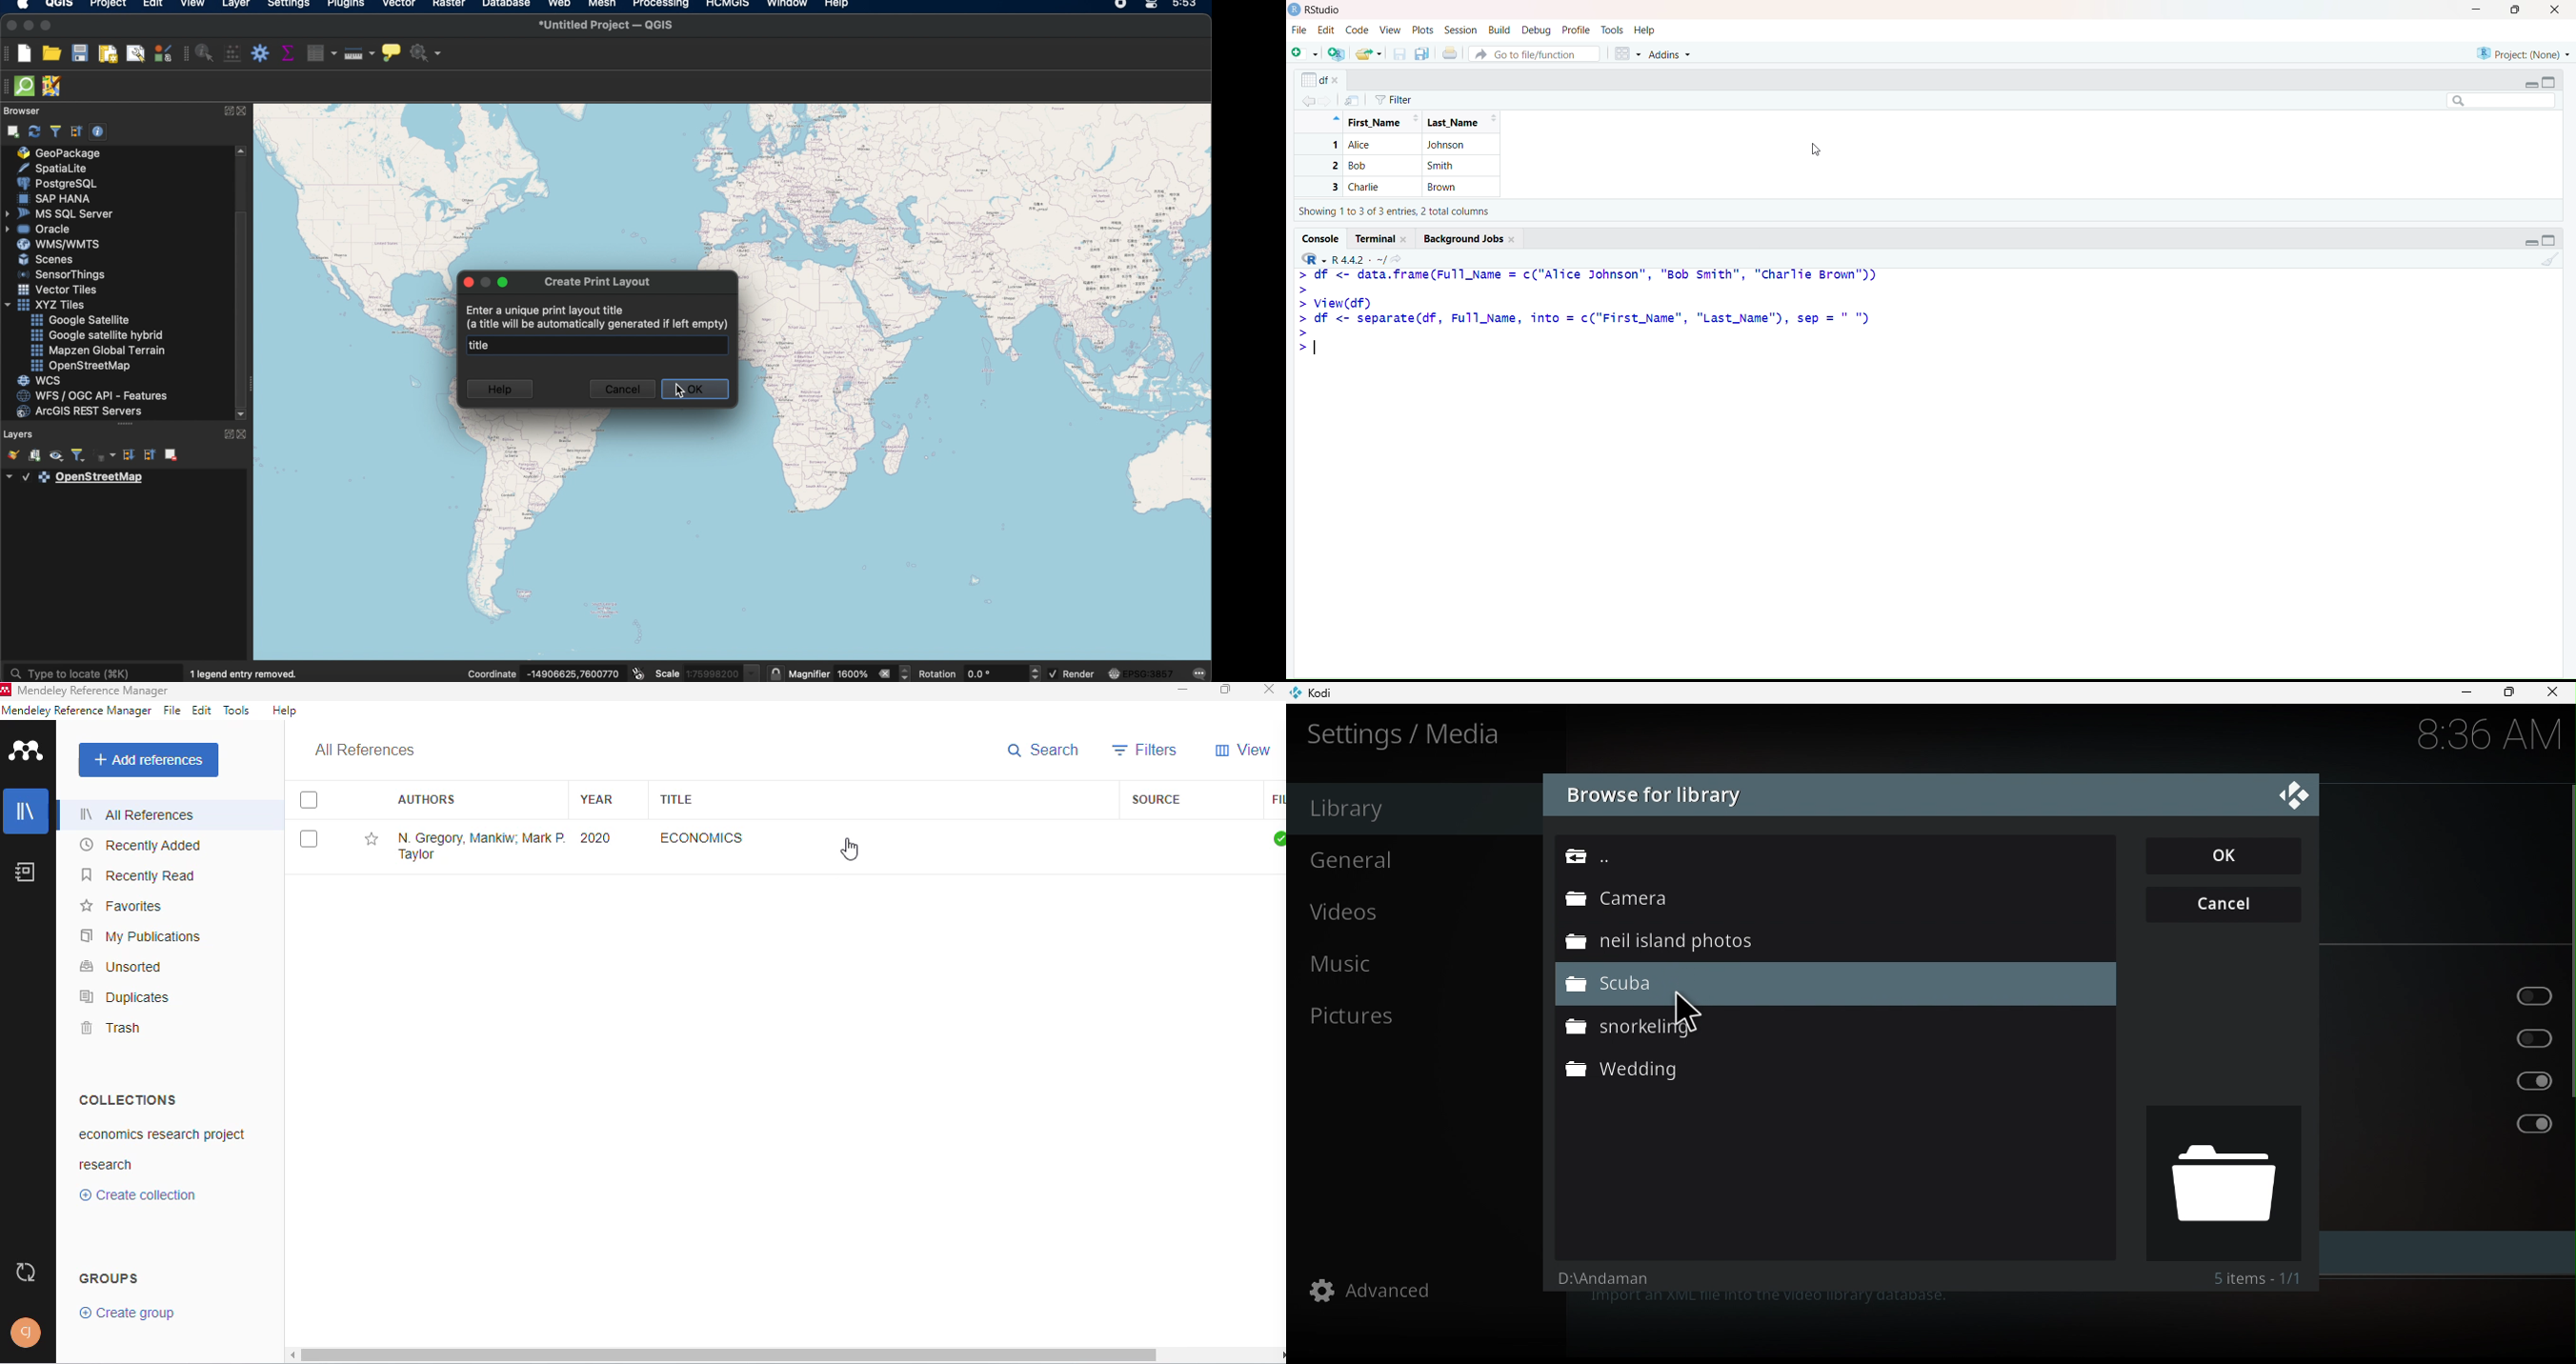 Image resolution: width=2576 pixels, height=1372 pixels. I want to click on Clear console (Ctrl + L), so click(2550, 261).